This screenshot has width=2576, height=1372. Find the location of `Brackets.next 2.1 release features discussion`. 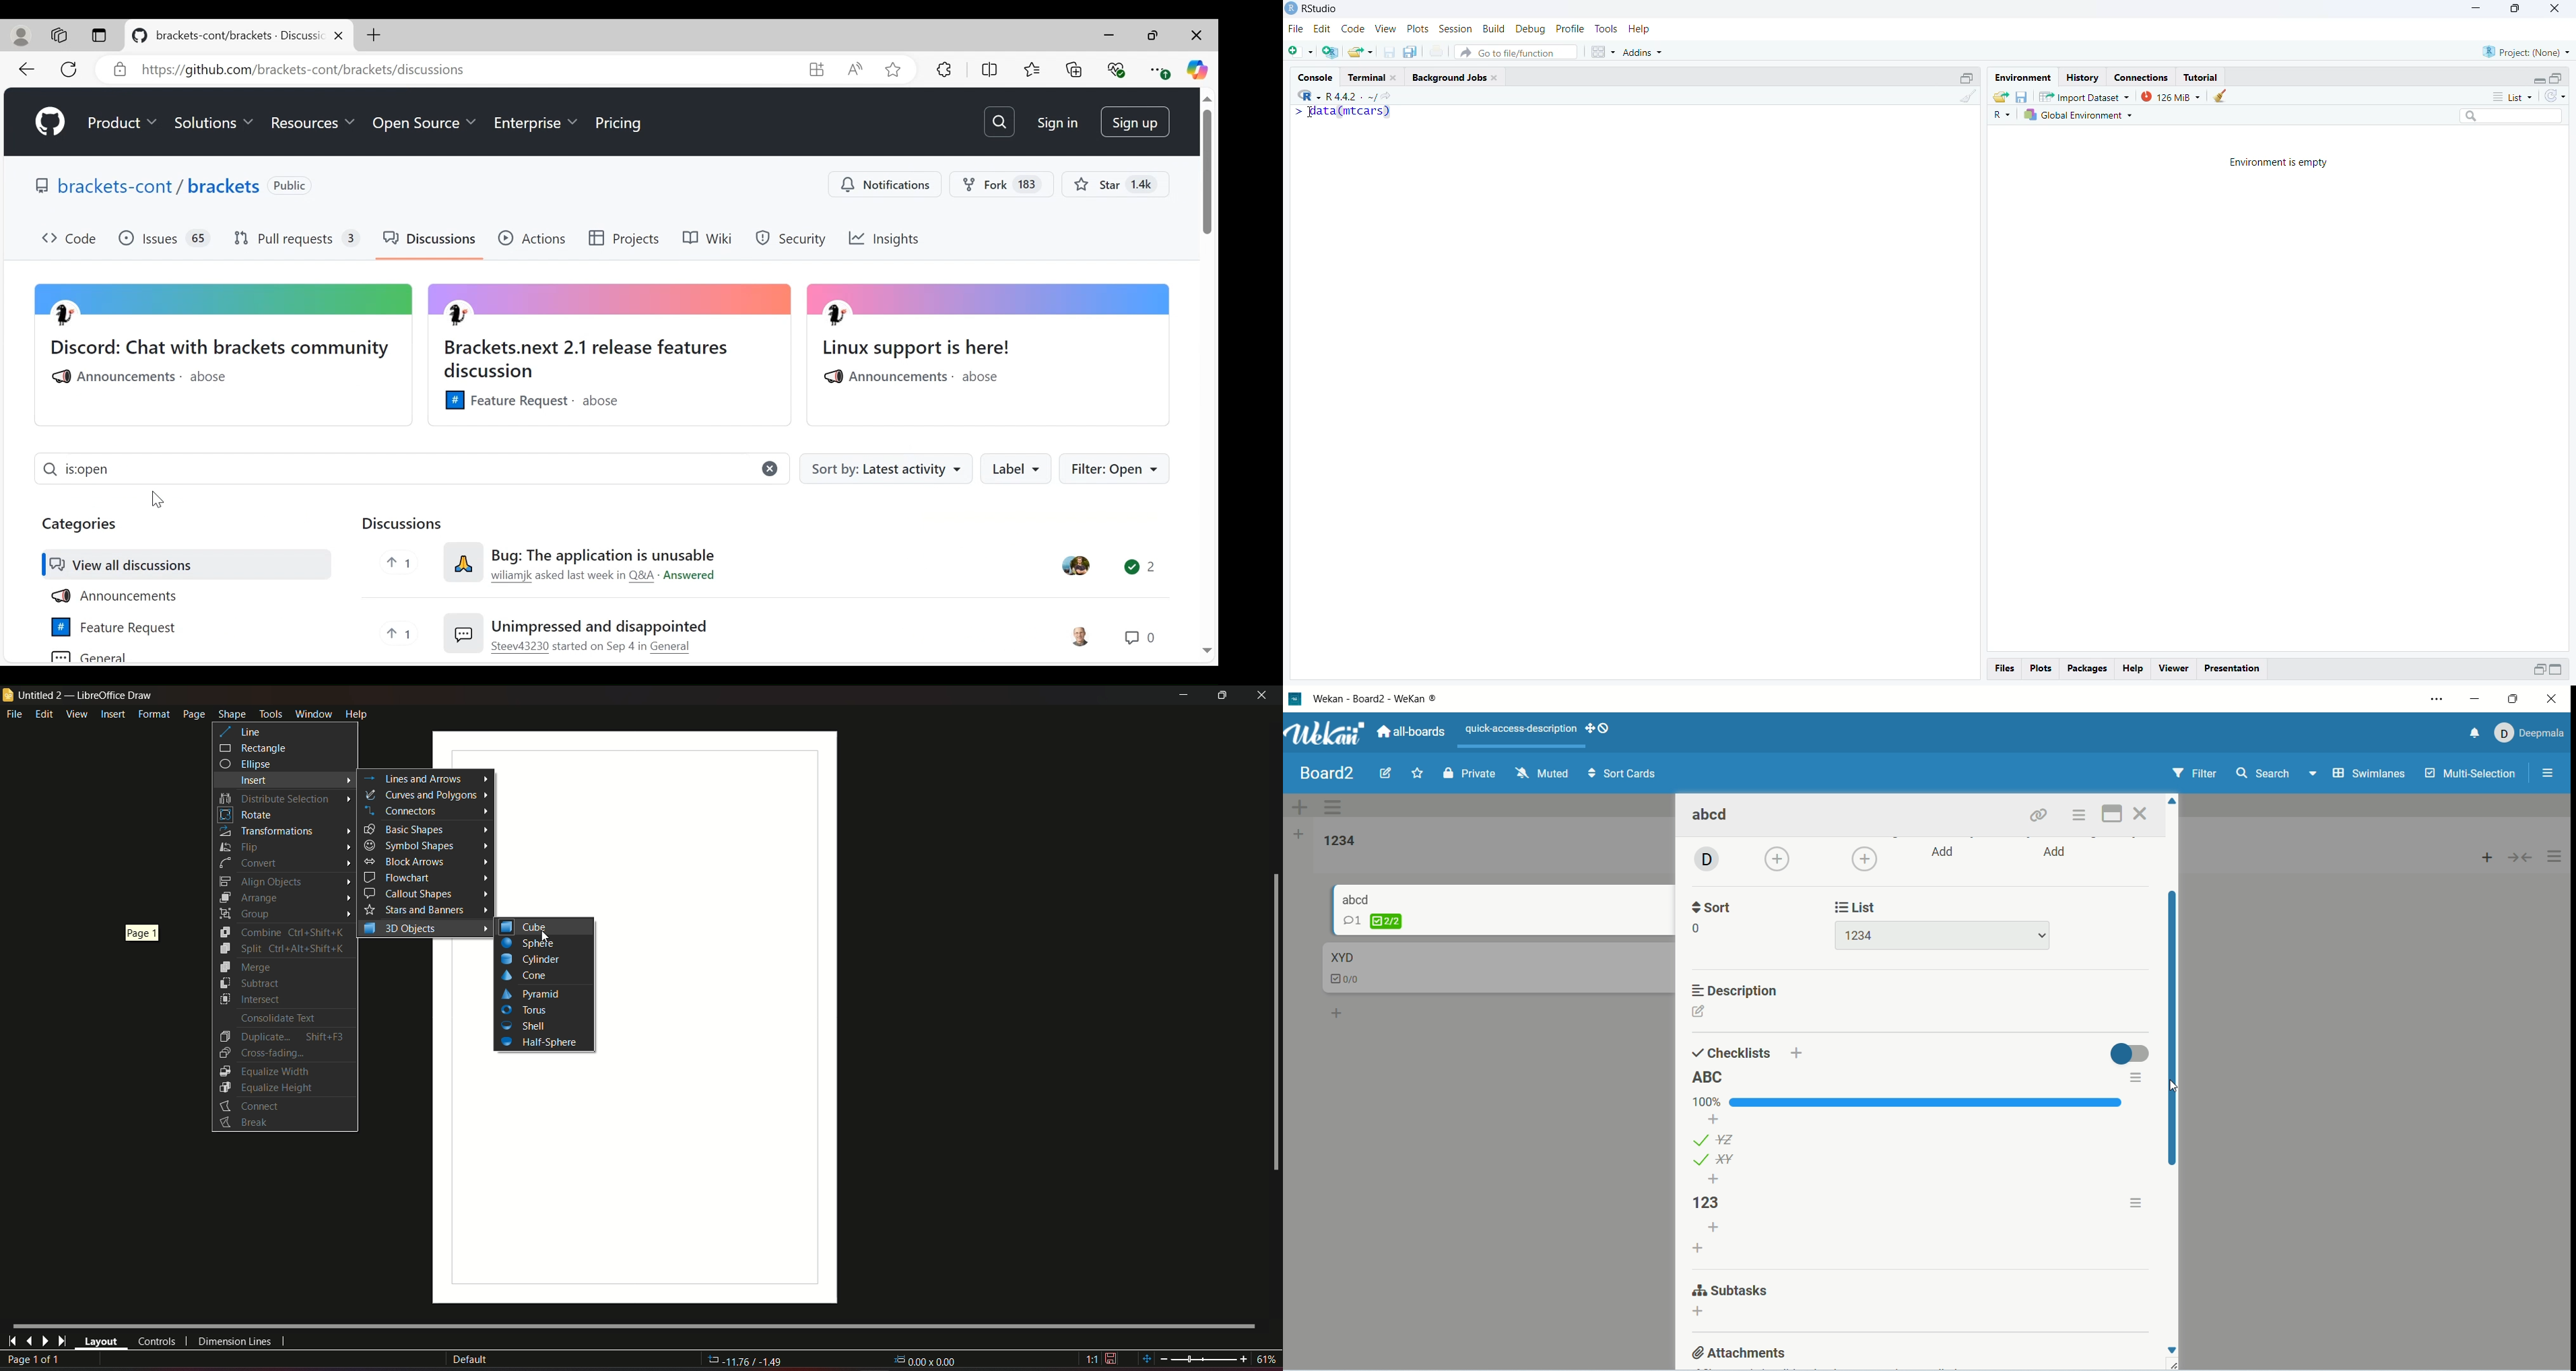

Brackets.next 2.1 release features discussion is located at coordinates (609, 360).